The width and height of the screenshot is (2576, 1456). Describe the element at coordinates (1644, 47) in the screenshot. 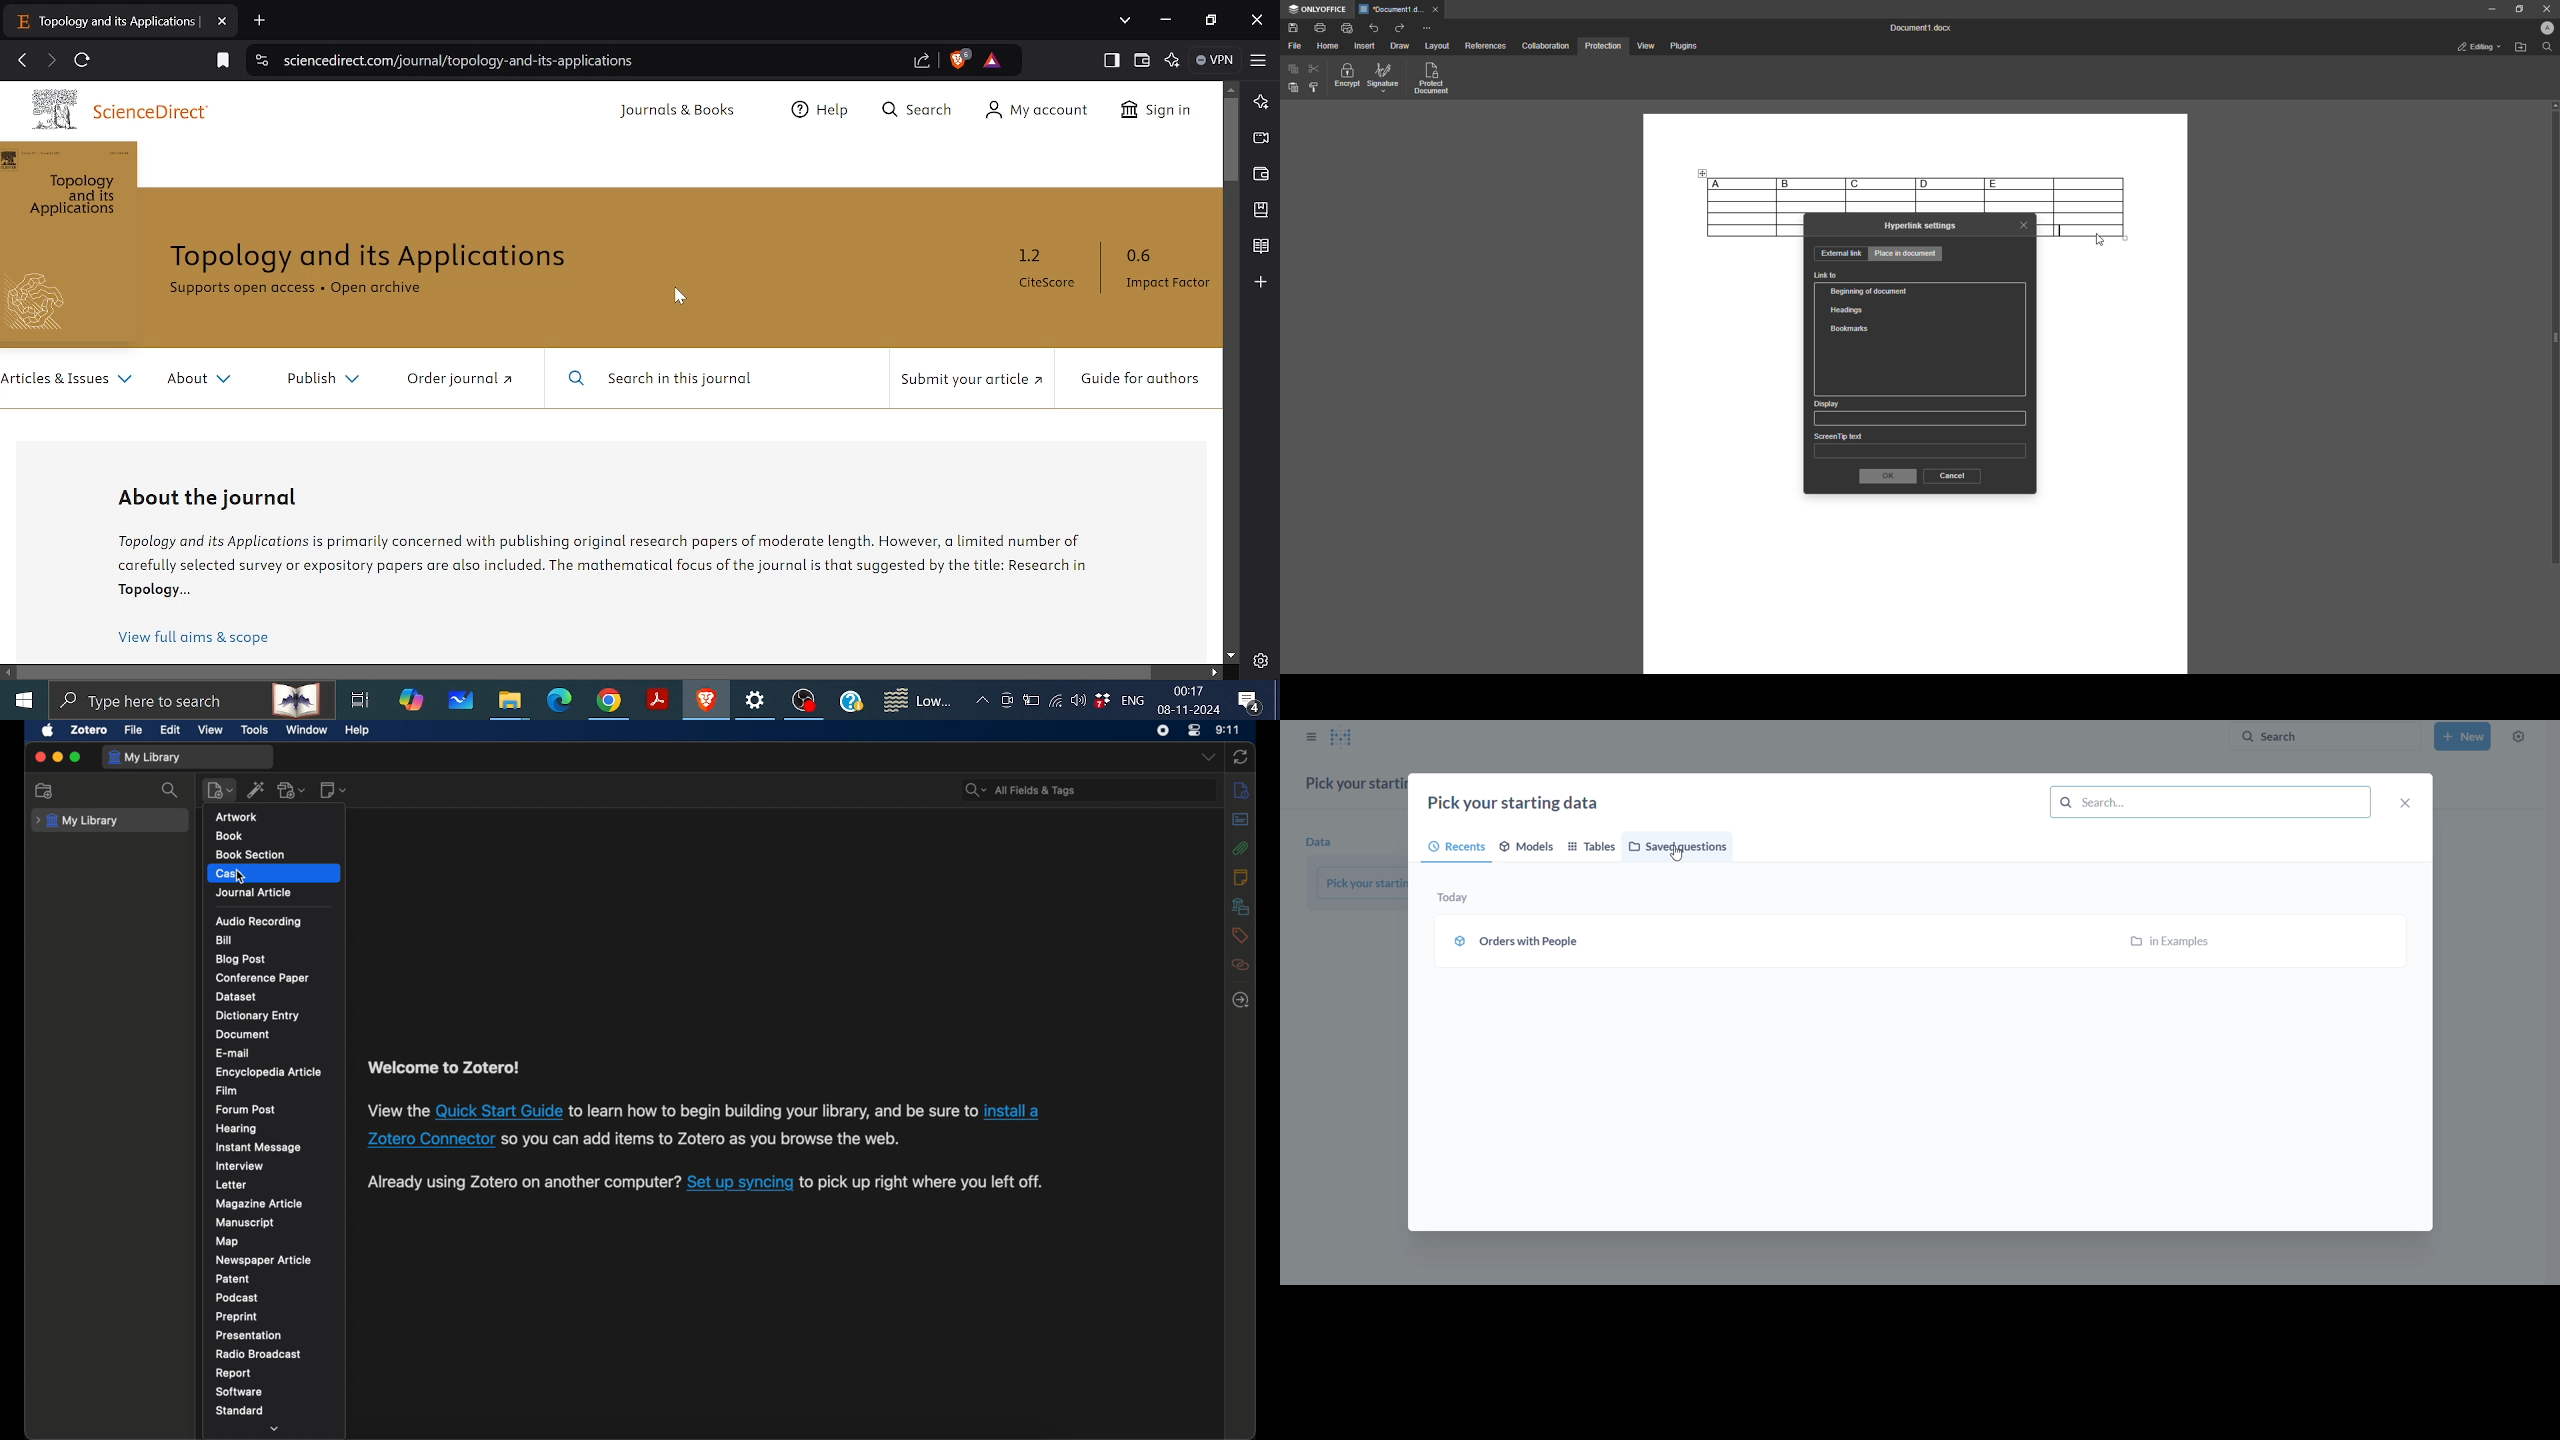

I see `View` at that location.